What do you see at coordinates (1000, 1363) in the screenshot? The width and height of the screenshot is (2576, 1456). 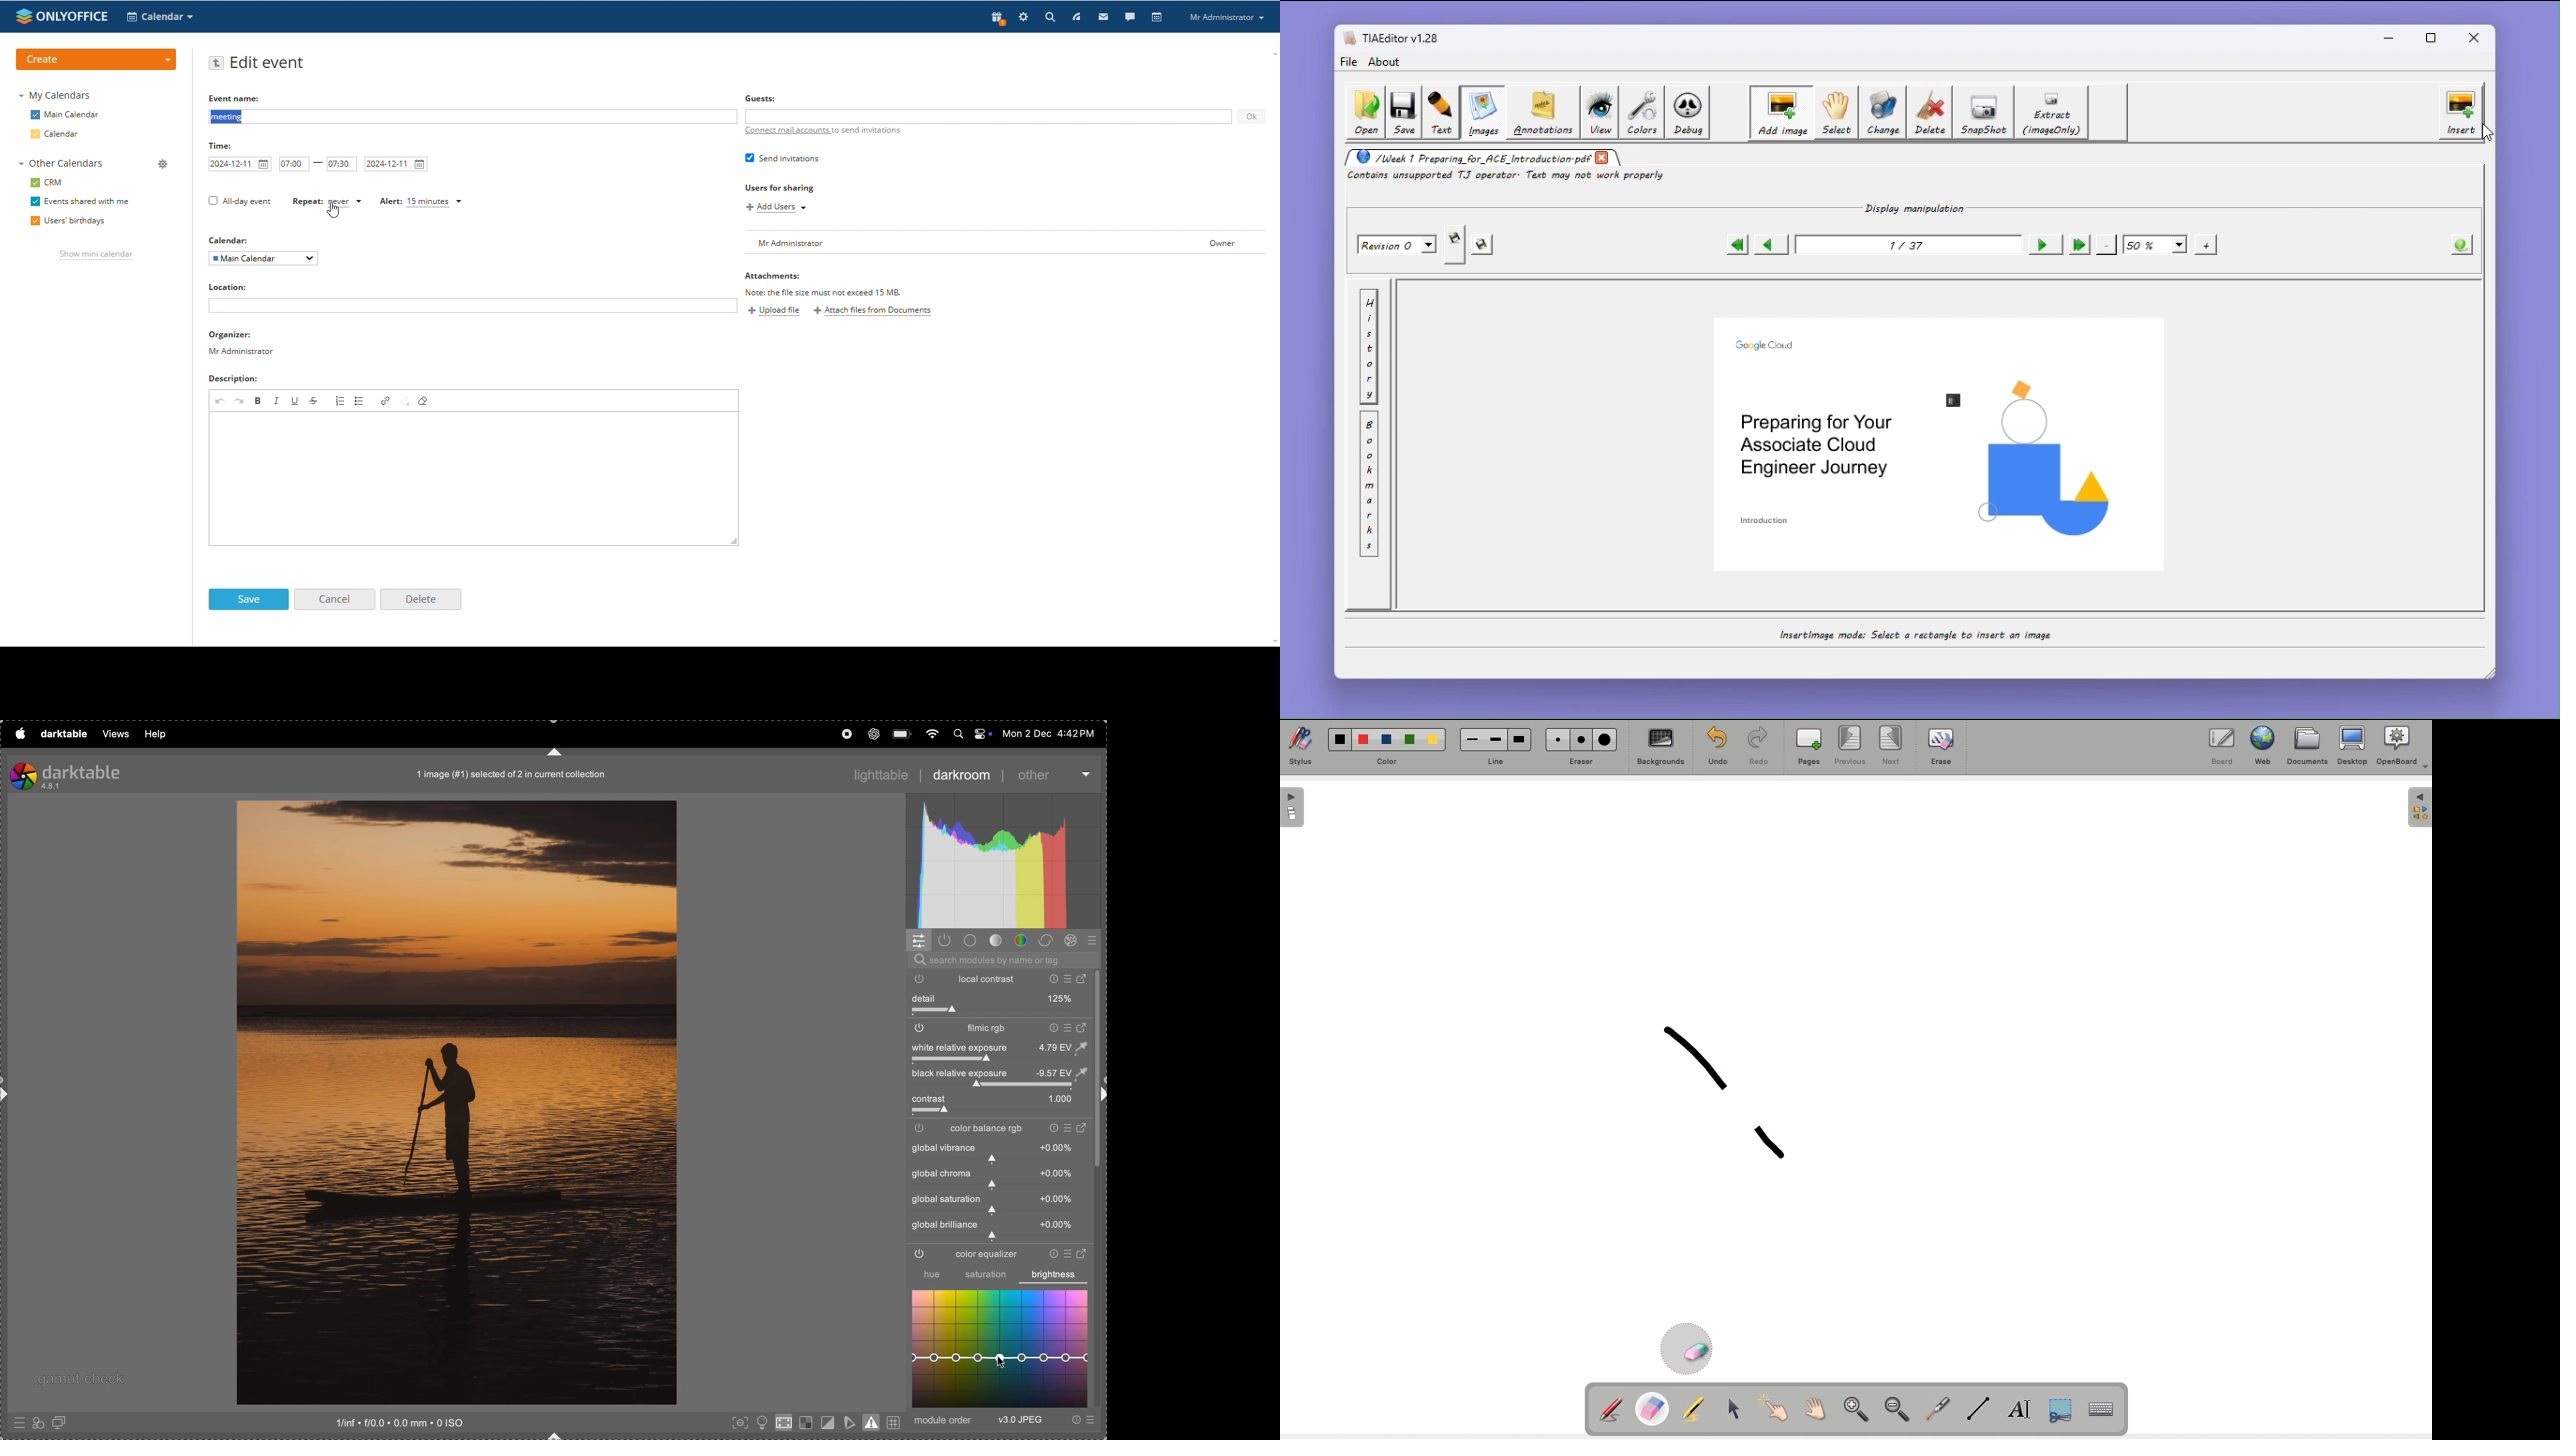 I see `cursor` at bounding box center [1000, 1363].